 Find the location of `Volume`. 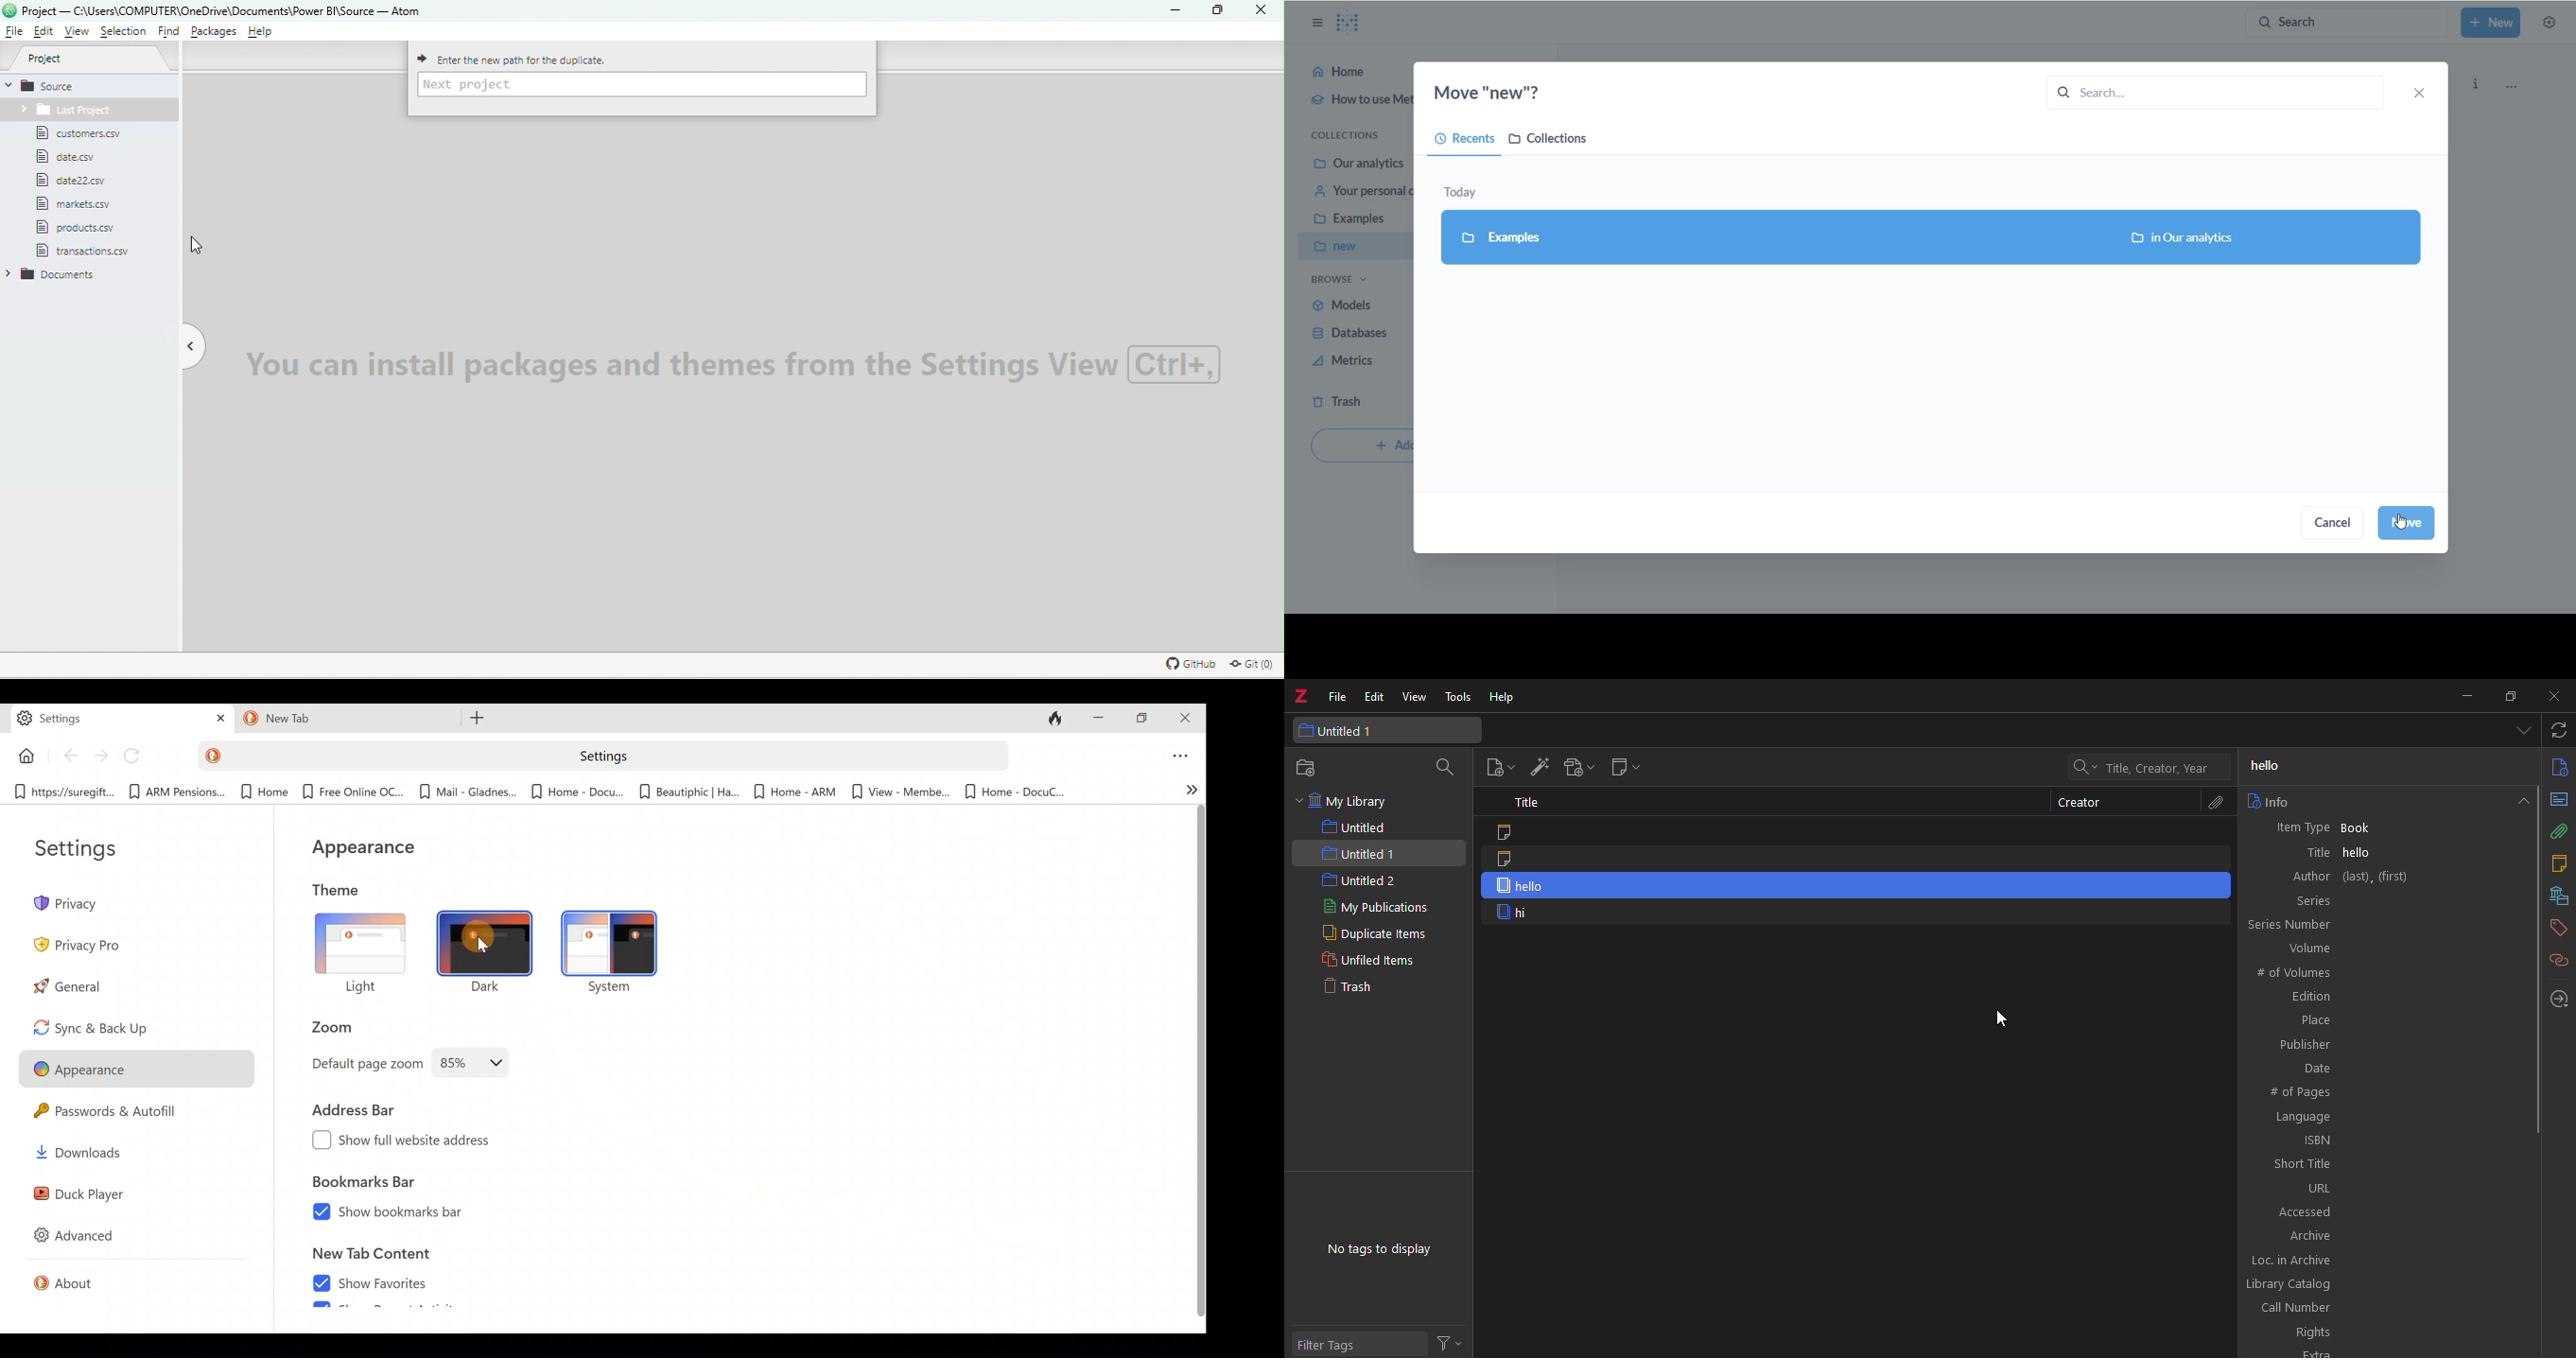

Volume is located at coordinates (2385, 948).